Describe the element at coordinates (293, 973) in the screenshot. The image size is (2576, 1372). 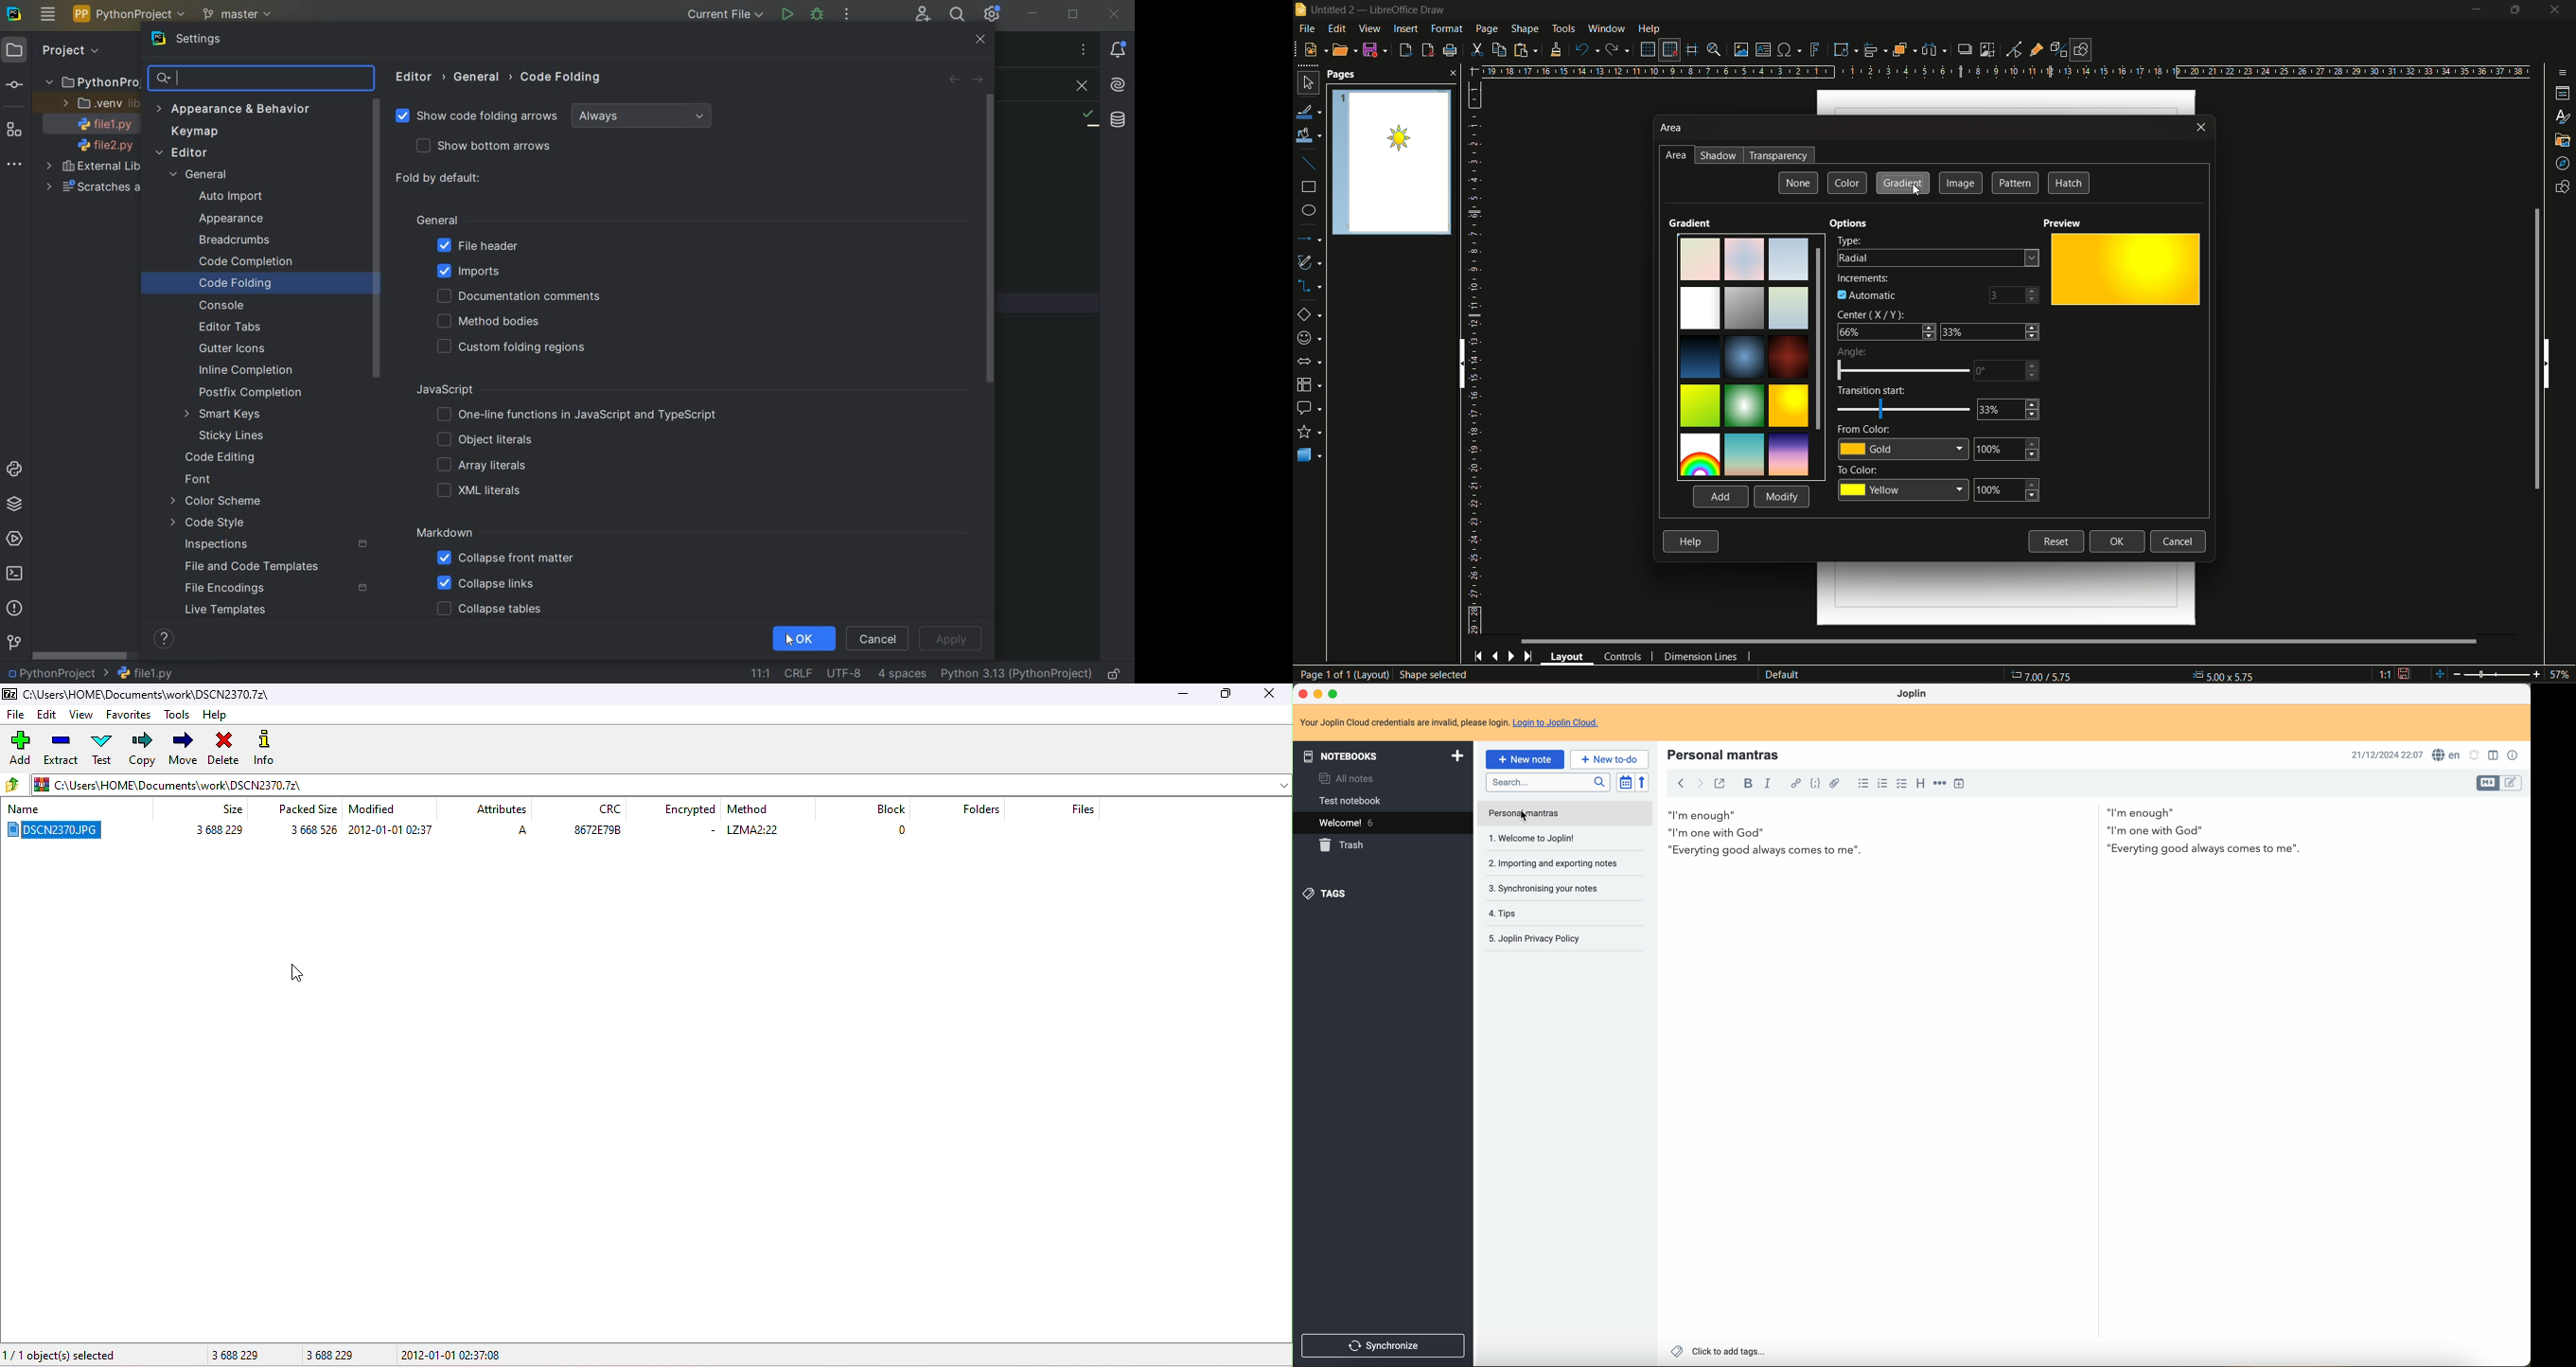
I see `cursor movement` at that location.